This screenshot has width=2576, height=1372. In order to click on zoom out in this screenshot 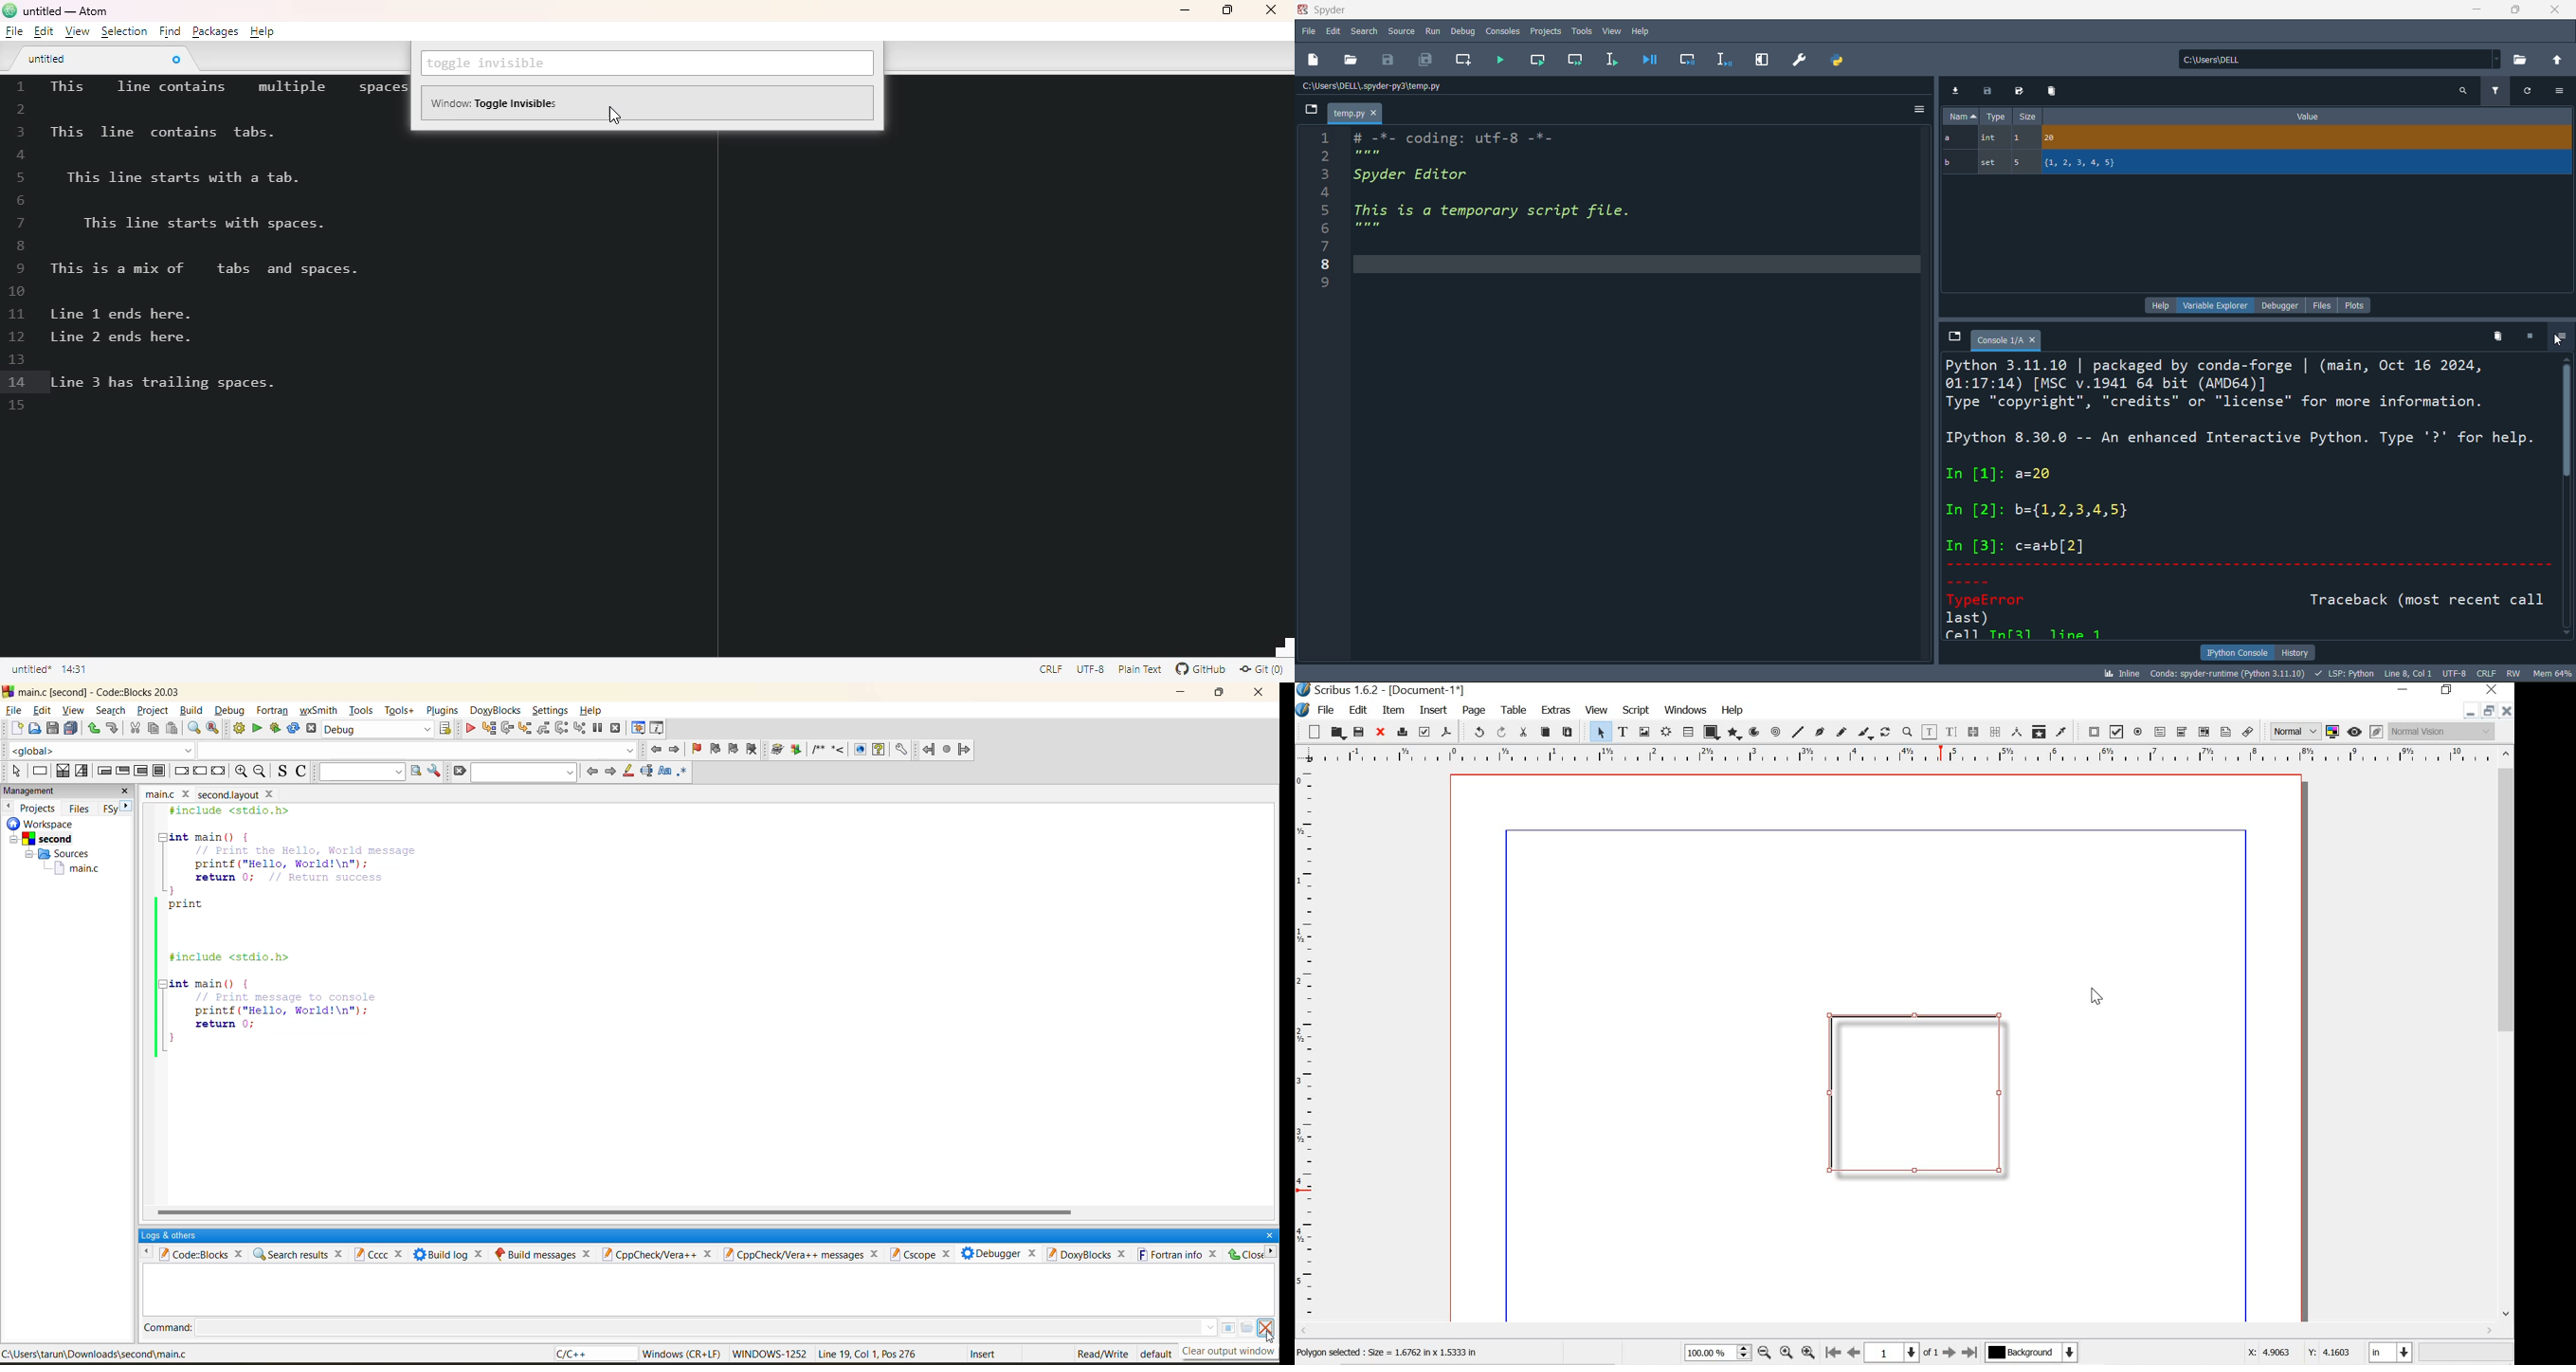, I will do `click(1764, 1354)`.